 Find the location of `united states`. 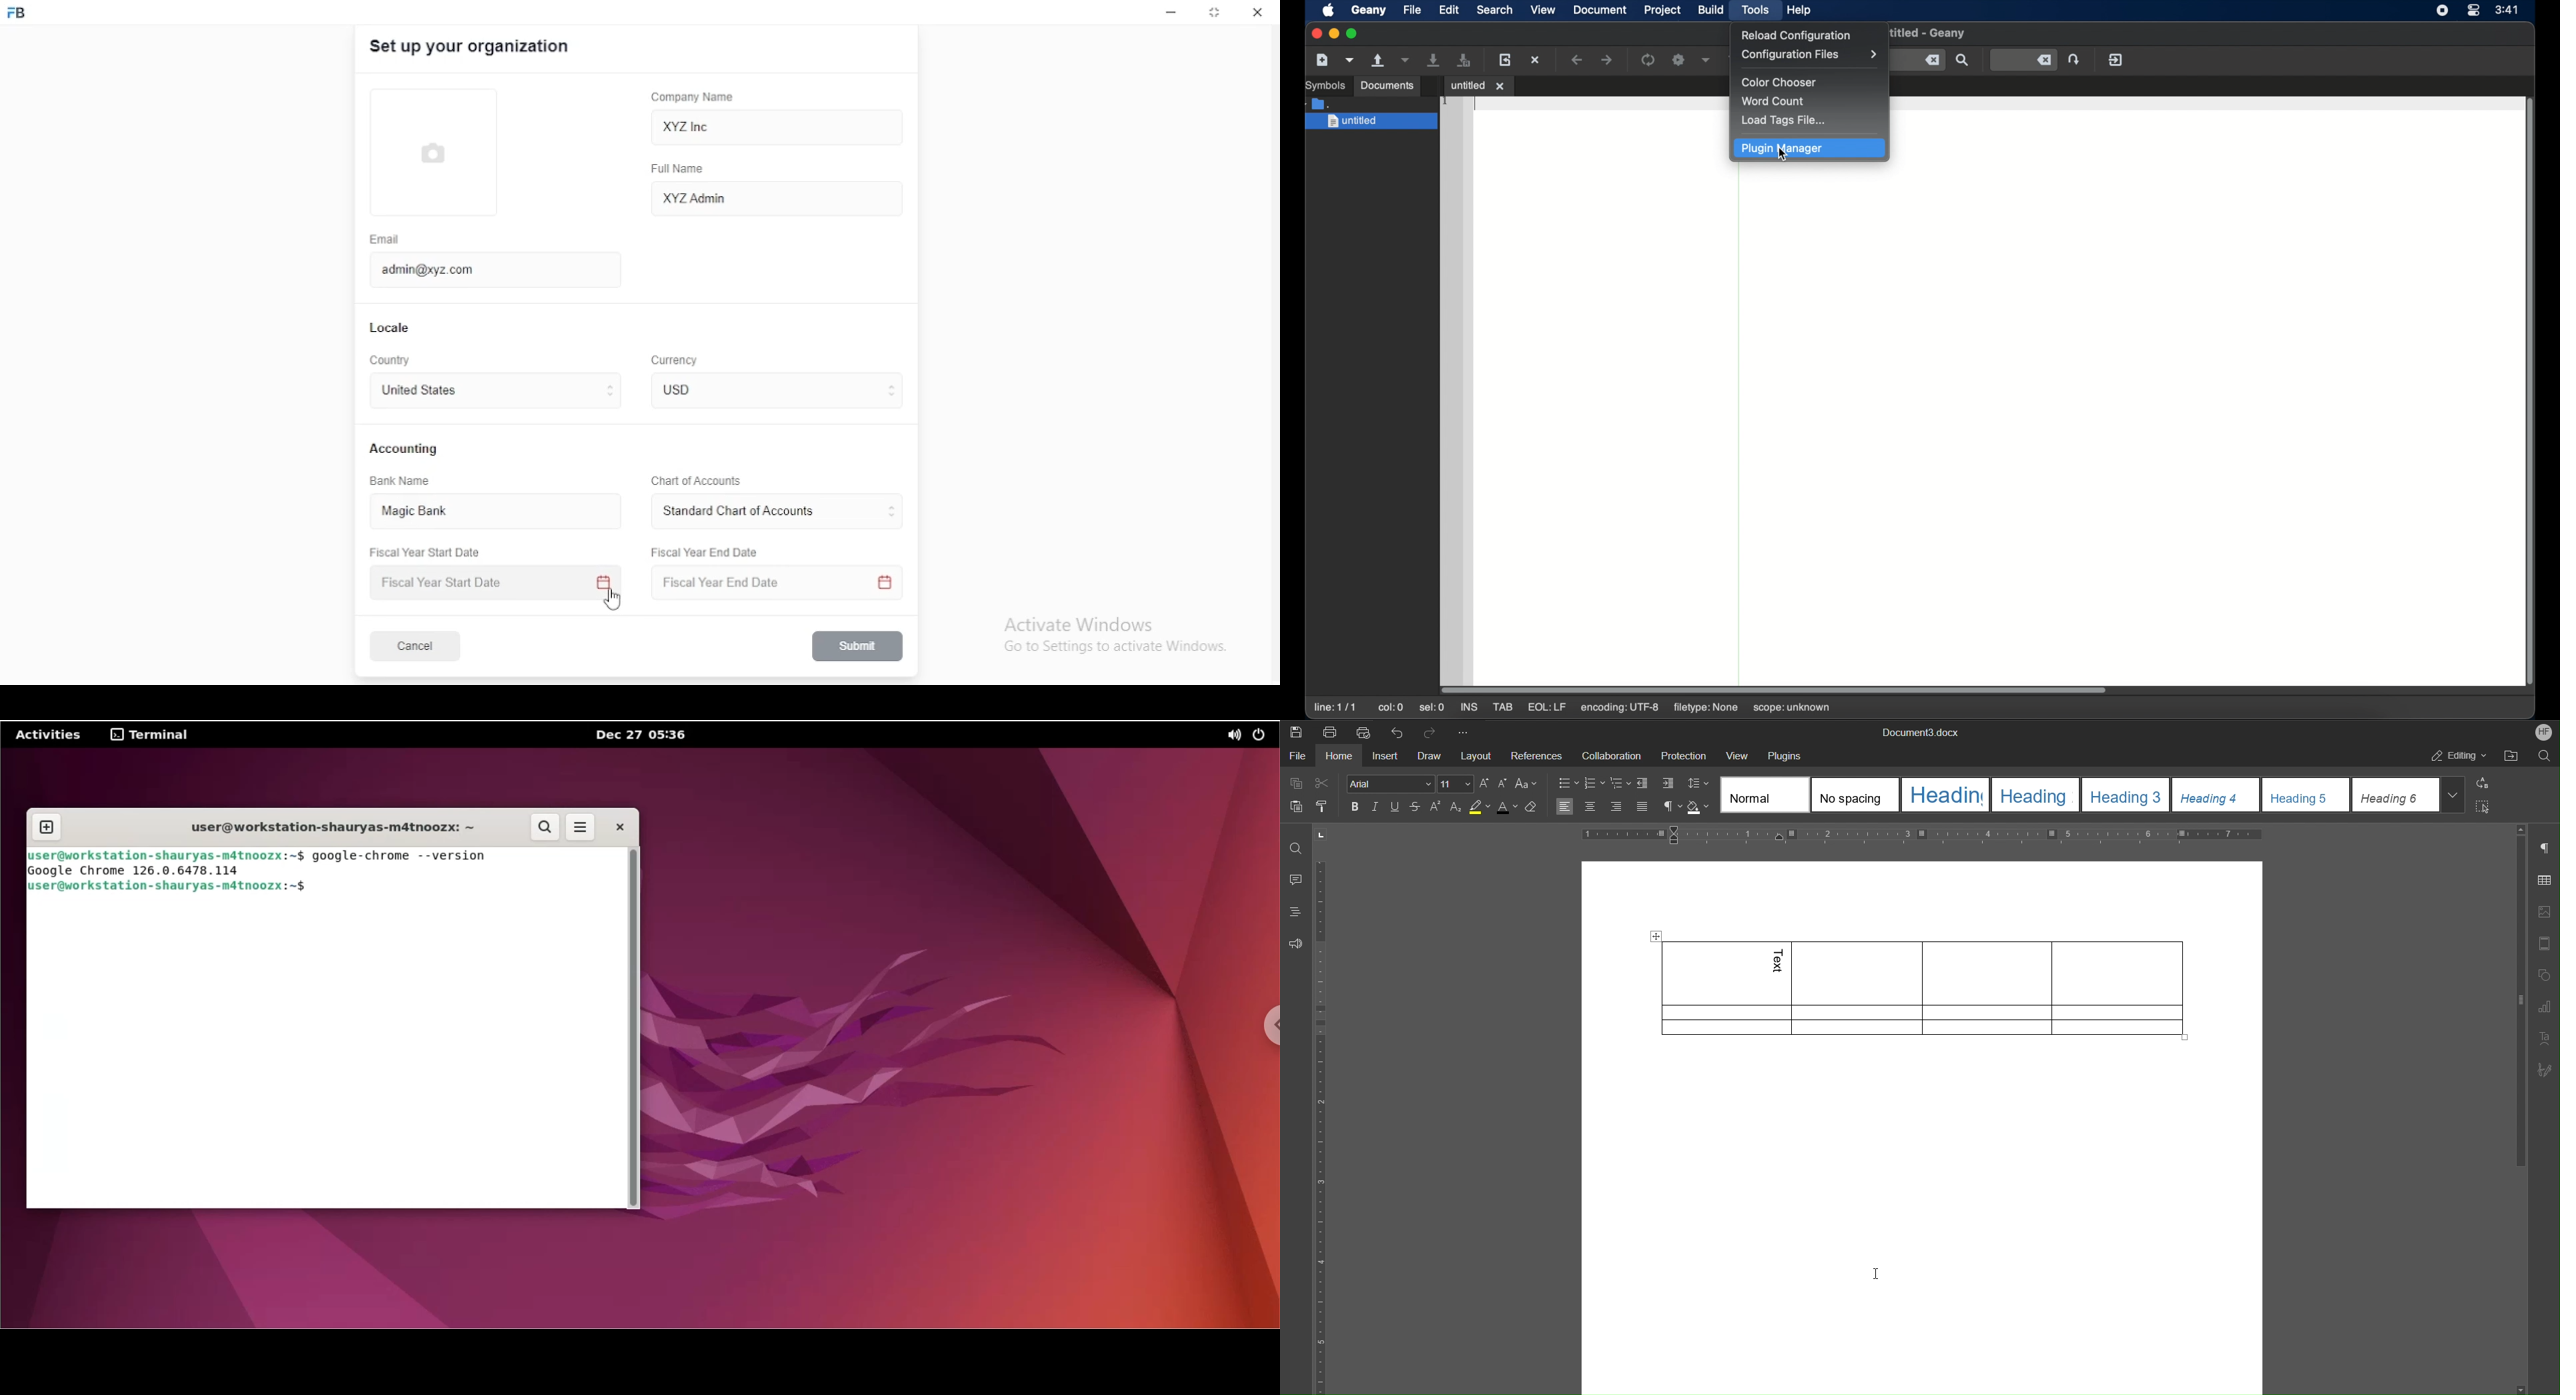

united states is located at coordinates (418, 392).